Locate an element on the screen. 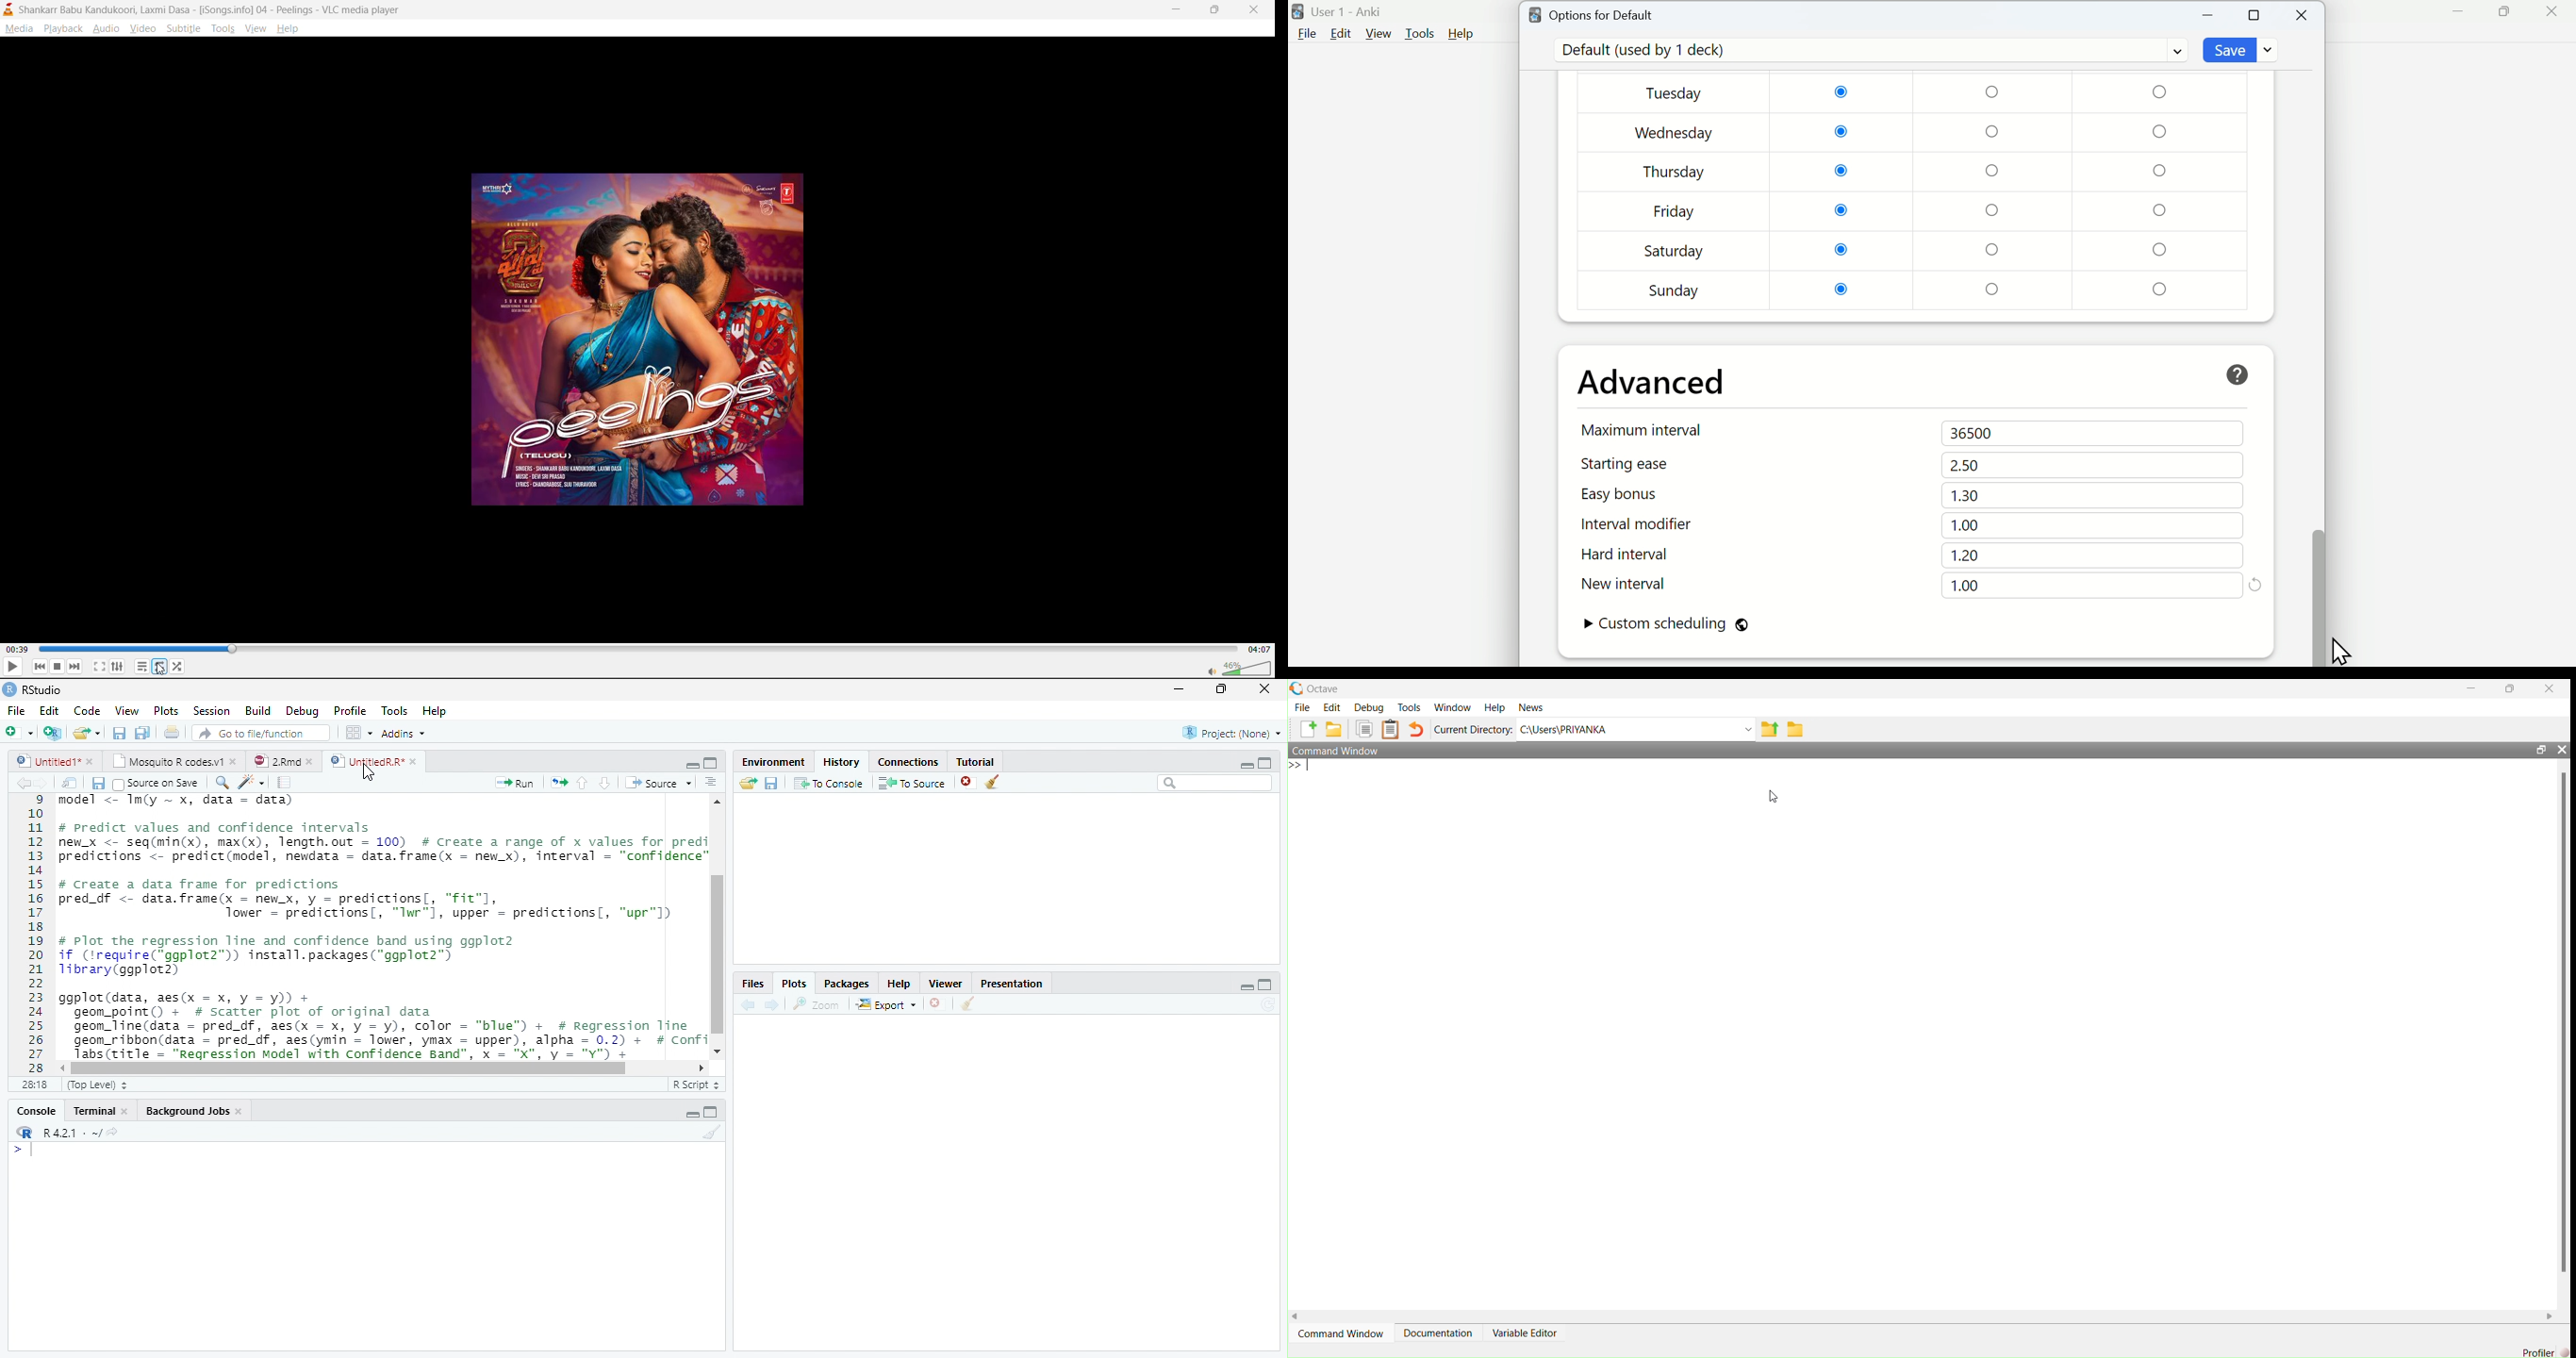 This screenshot has width=2576, height=1372. Save  is located at coordinates (123, 735).